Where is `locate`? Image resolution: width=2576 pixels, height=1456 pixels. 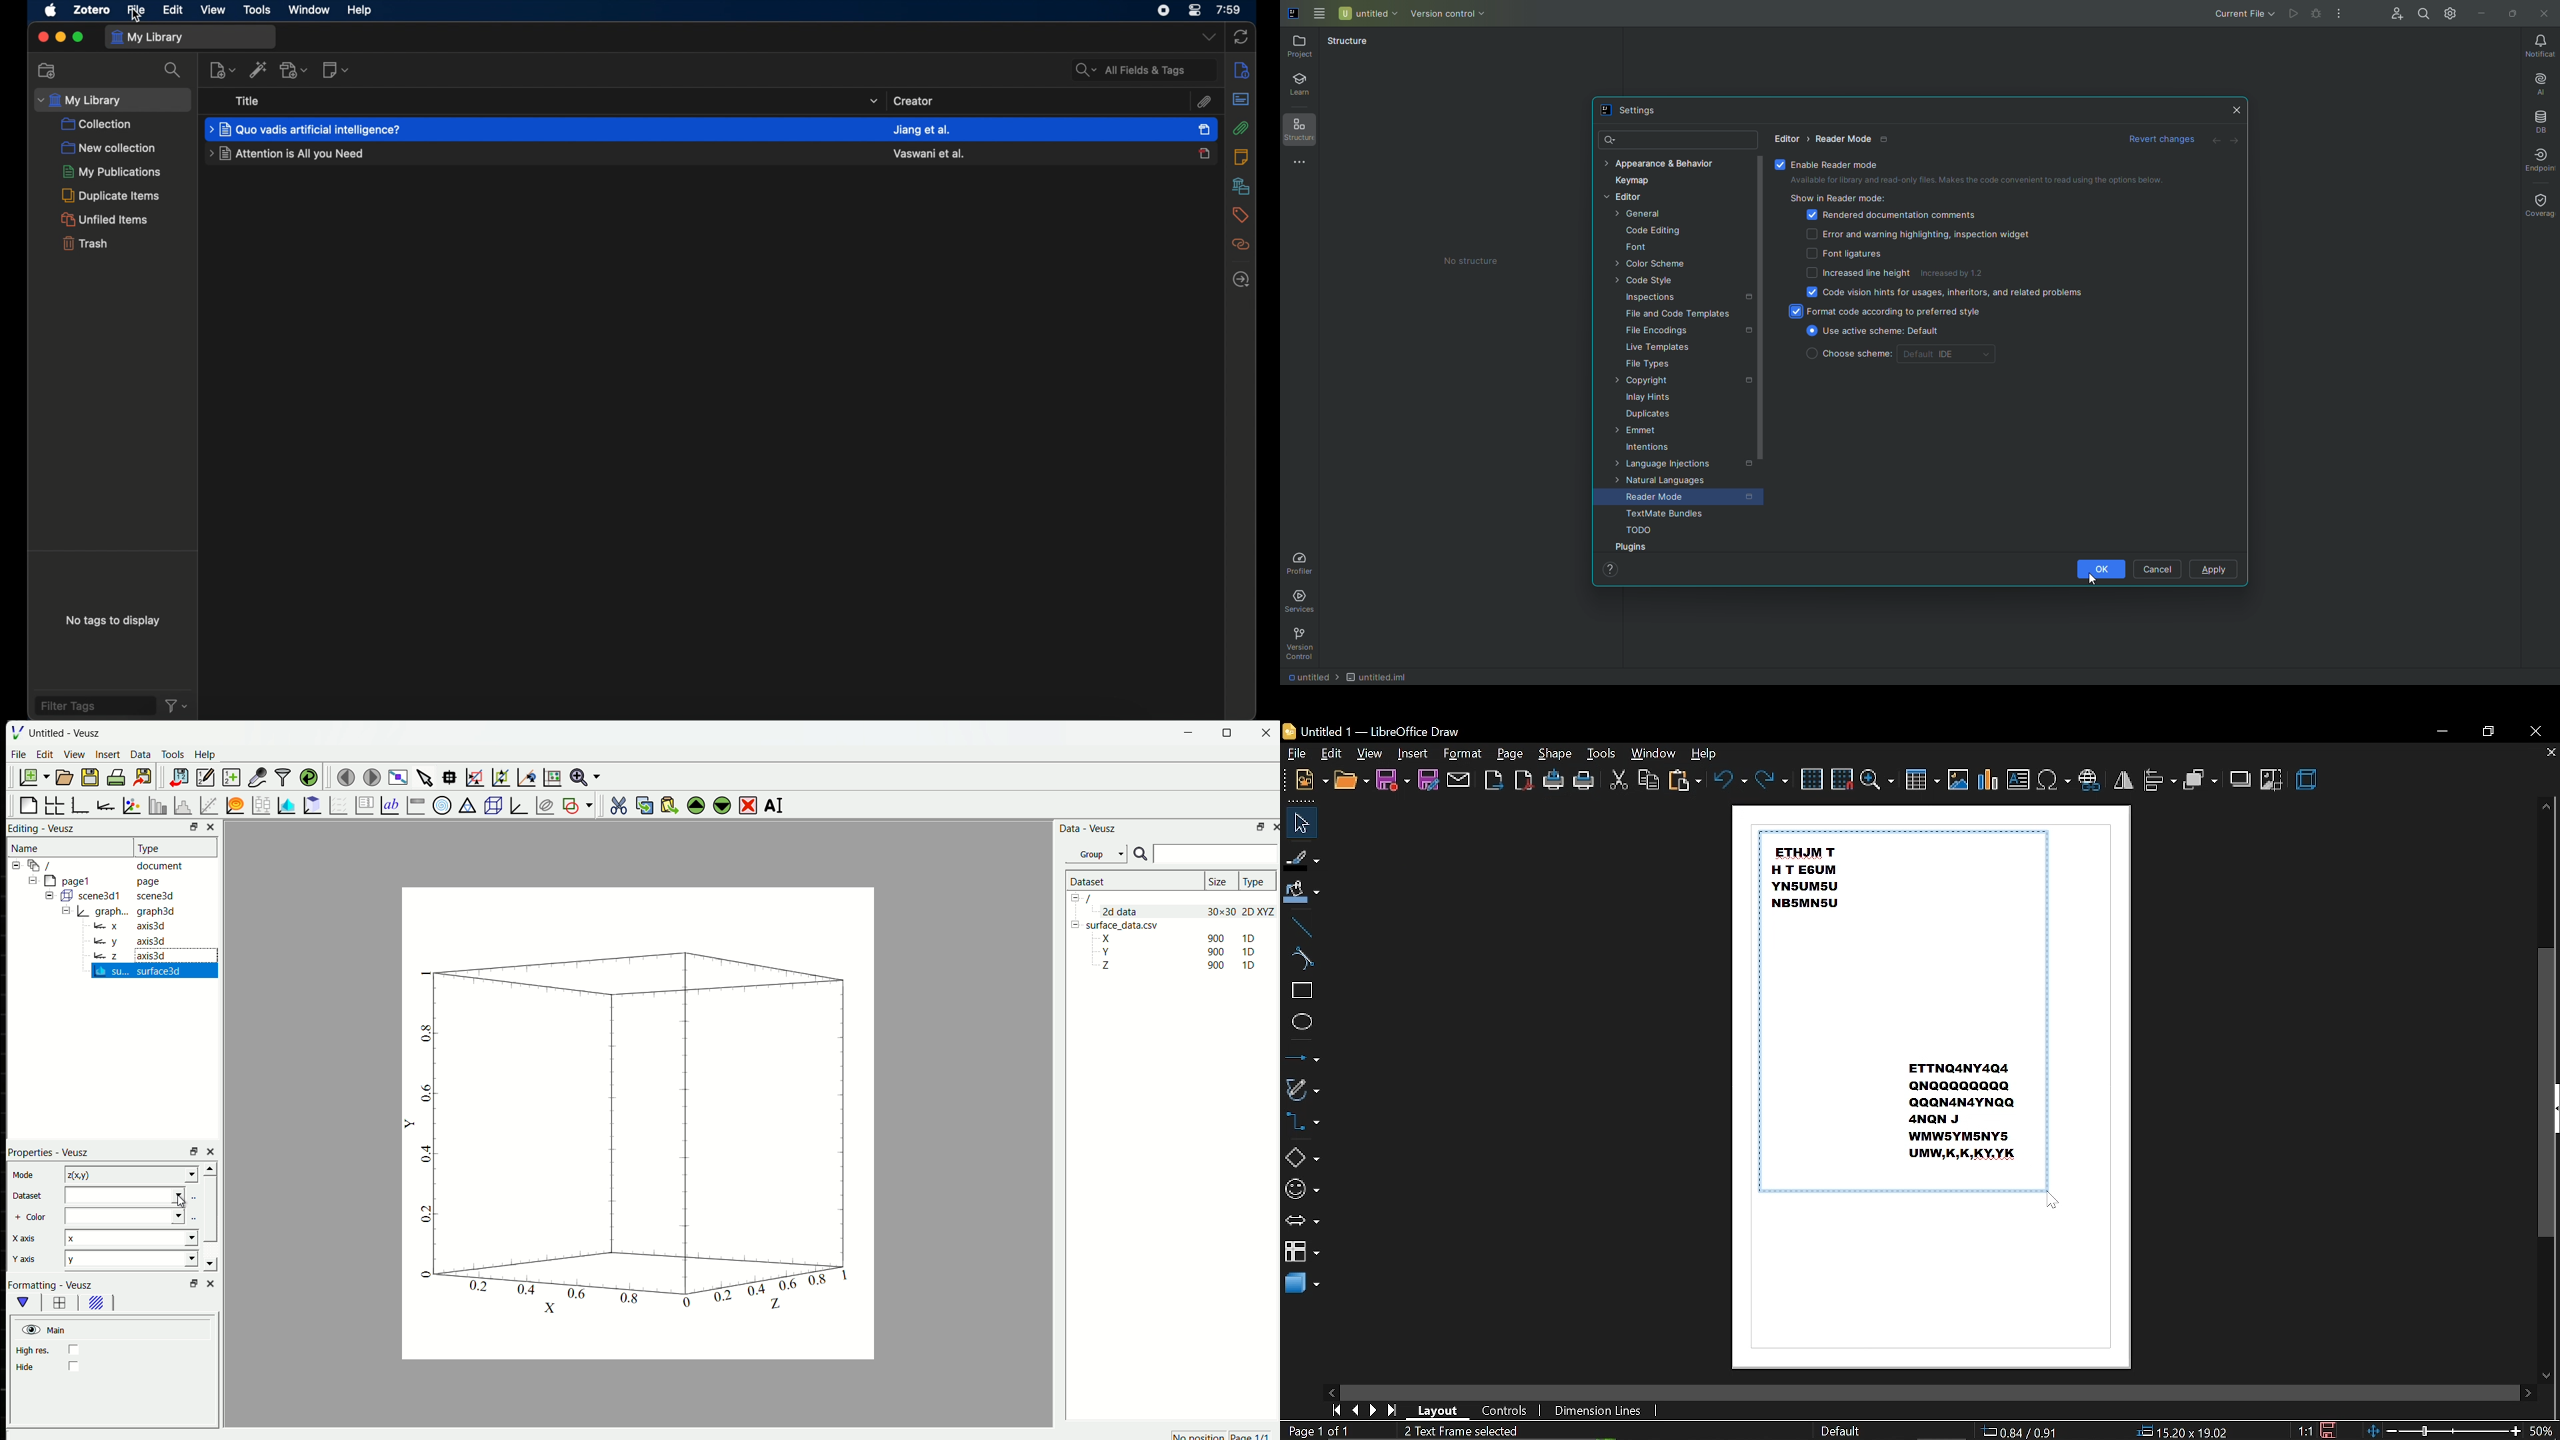 locate is located at coordinates (1241, 279).